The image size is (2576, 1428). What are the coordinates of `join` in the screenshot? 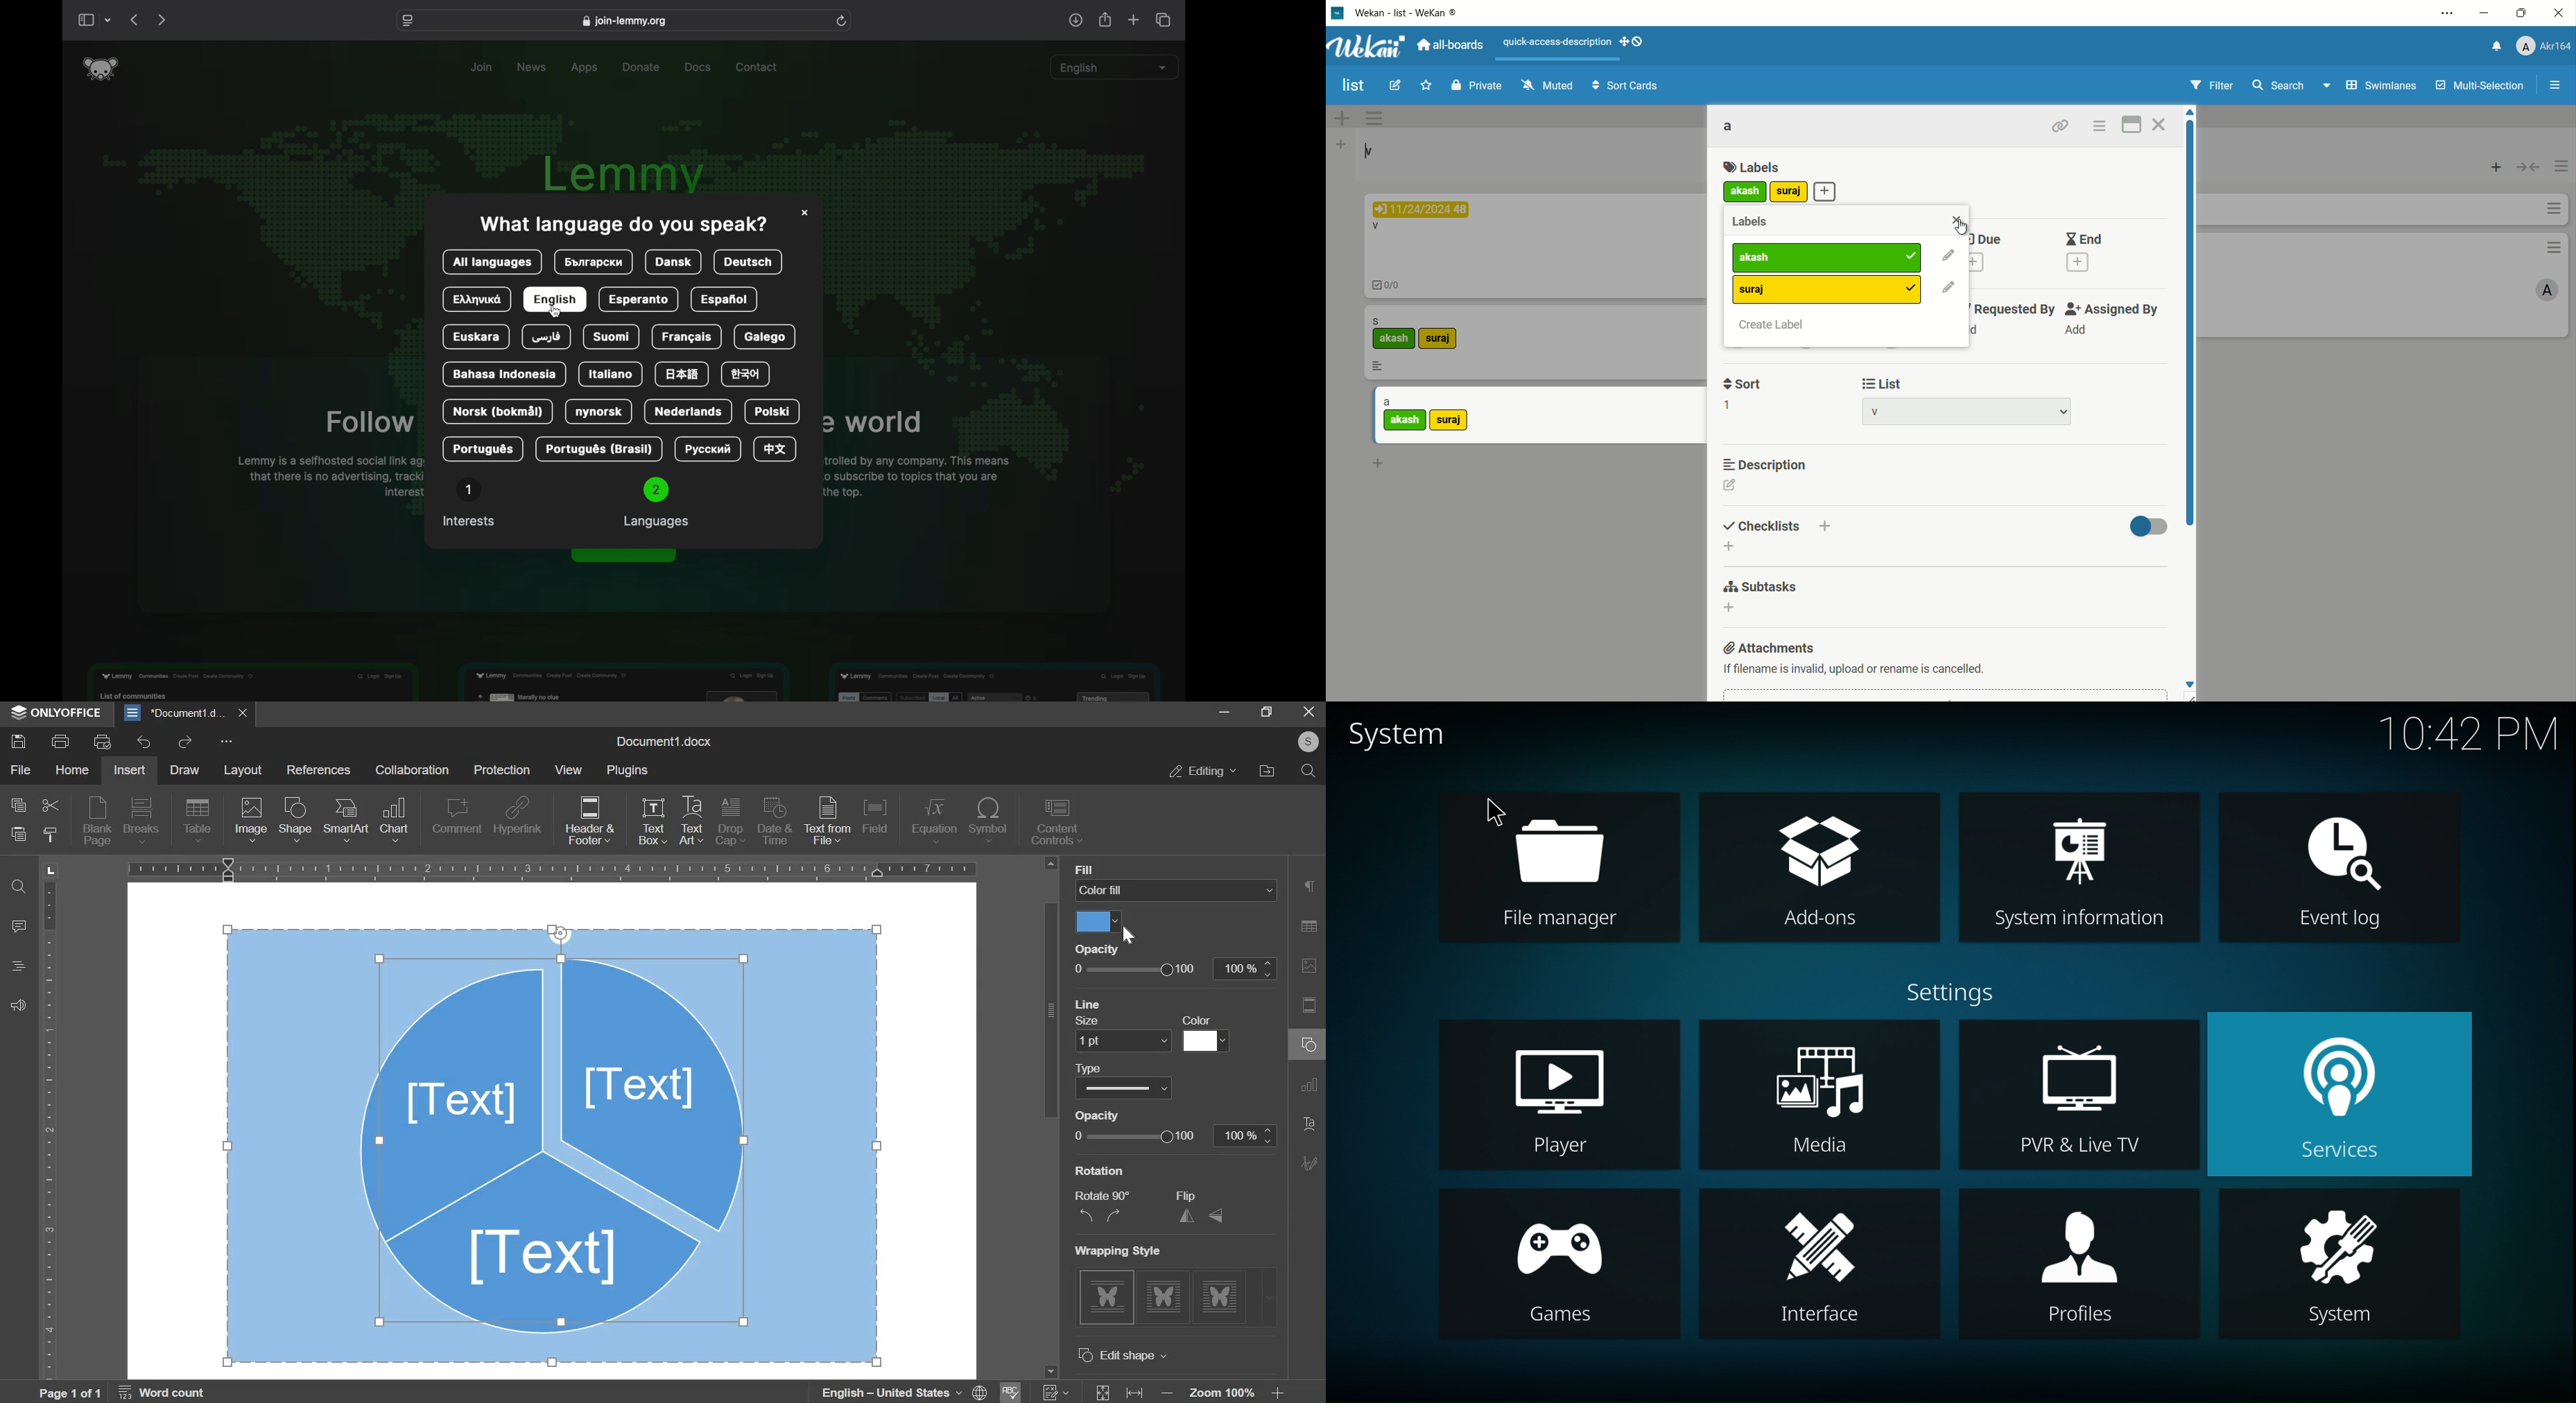 It's located at (482, 68).